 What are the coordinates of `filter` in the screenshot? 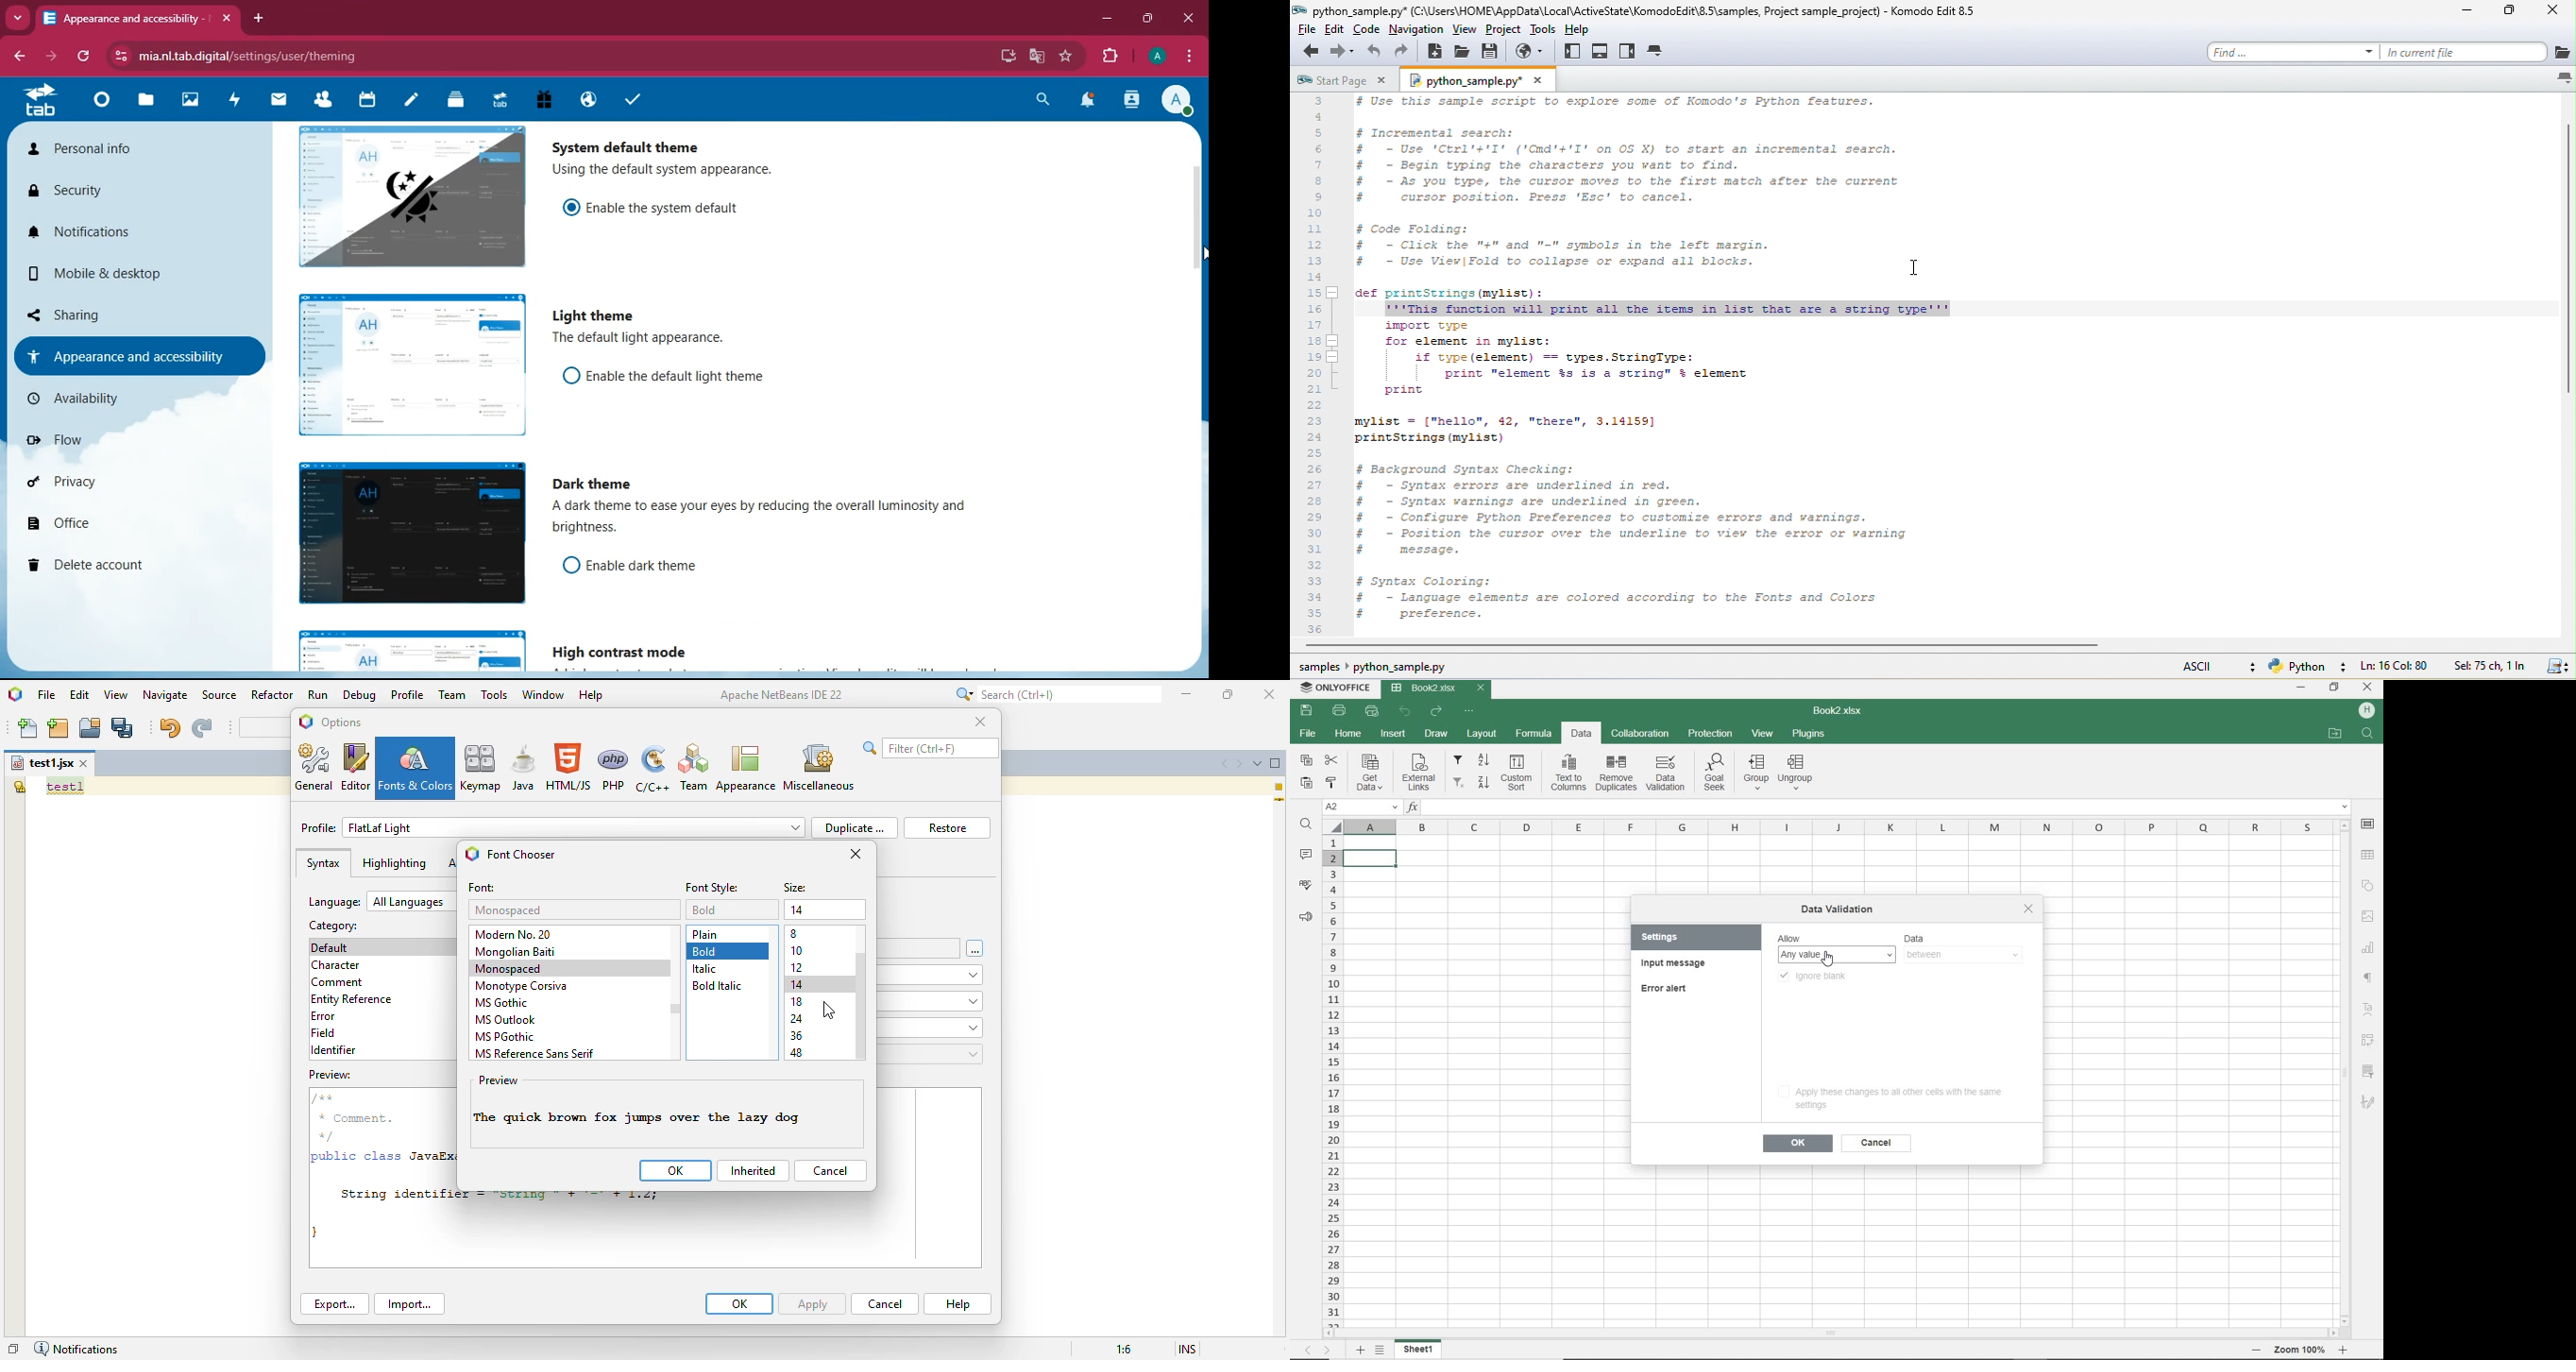 It's located at (1459, 760).